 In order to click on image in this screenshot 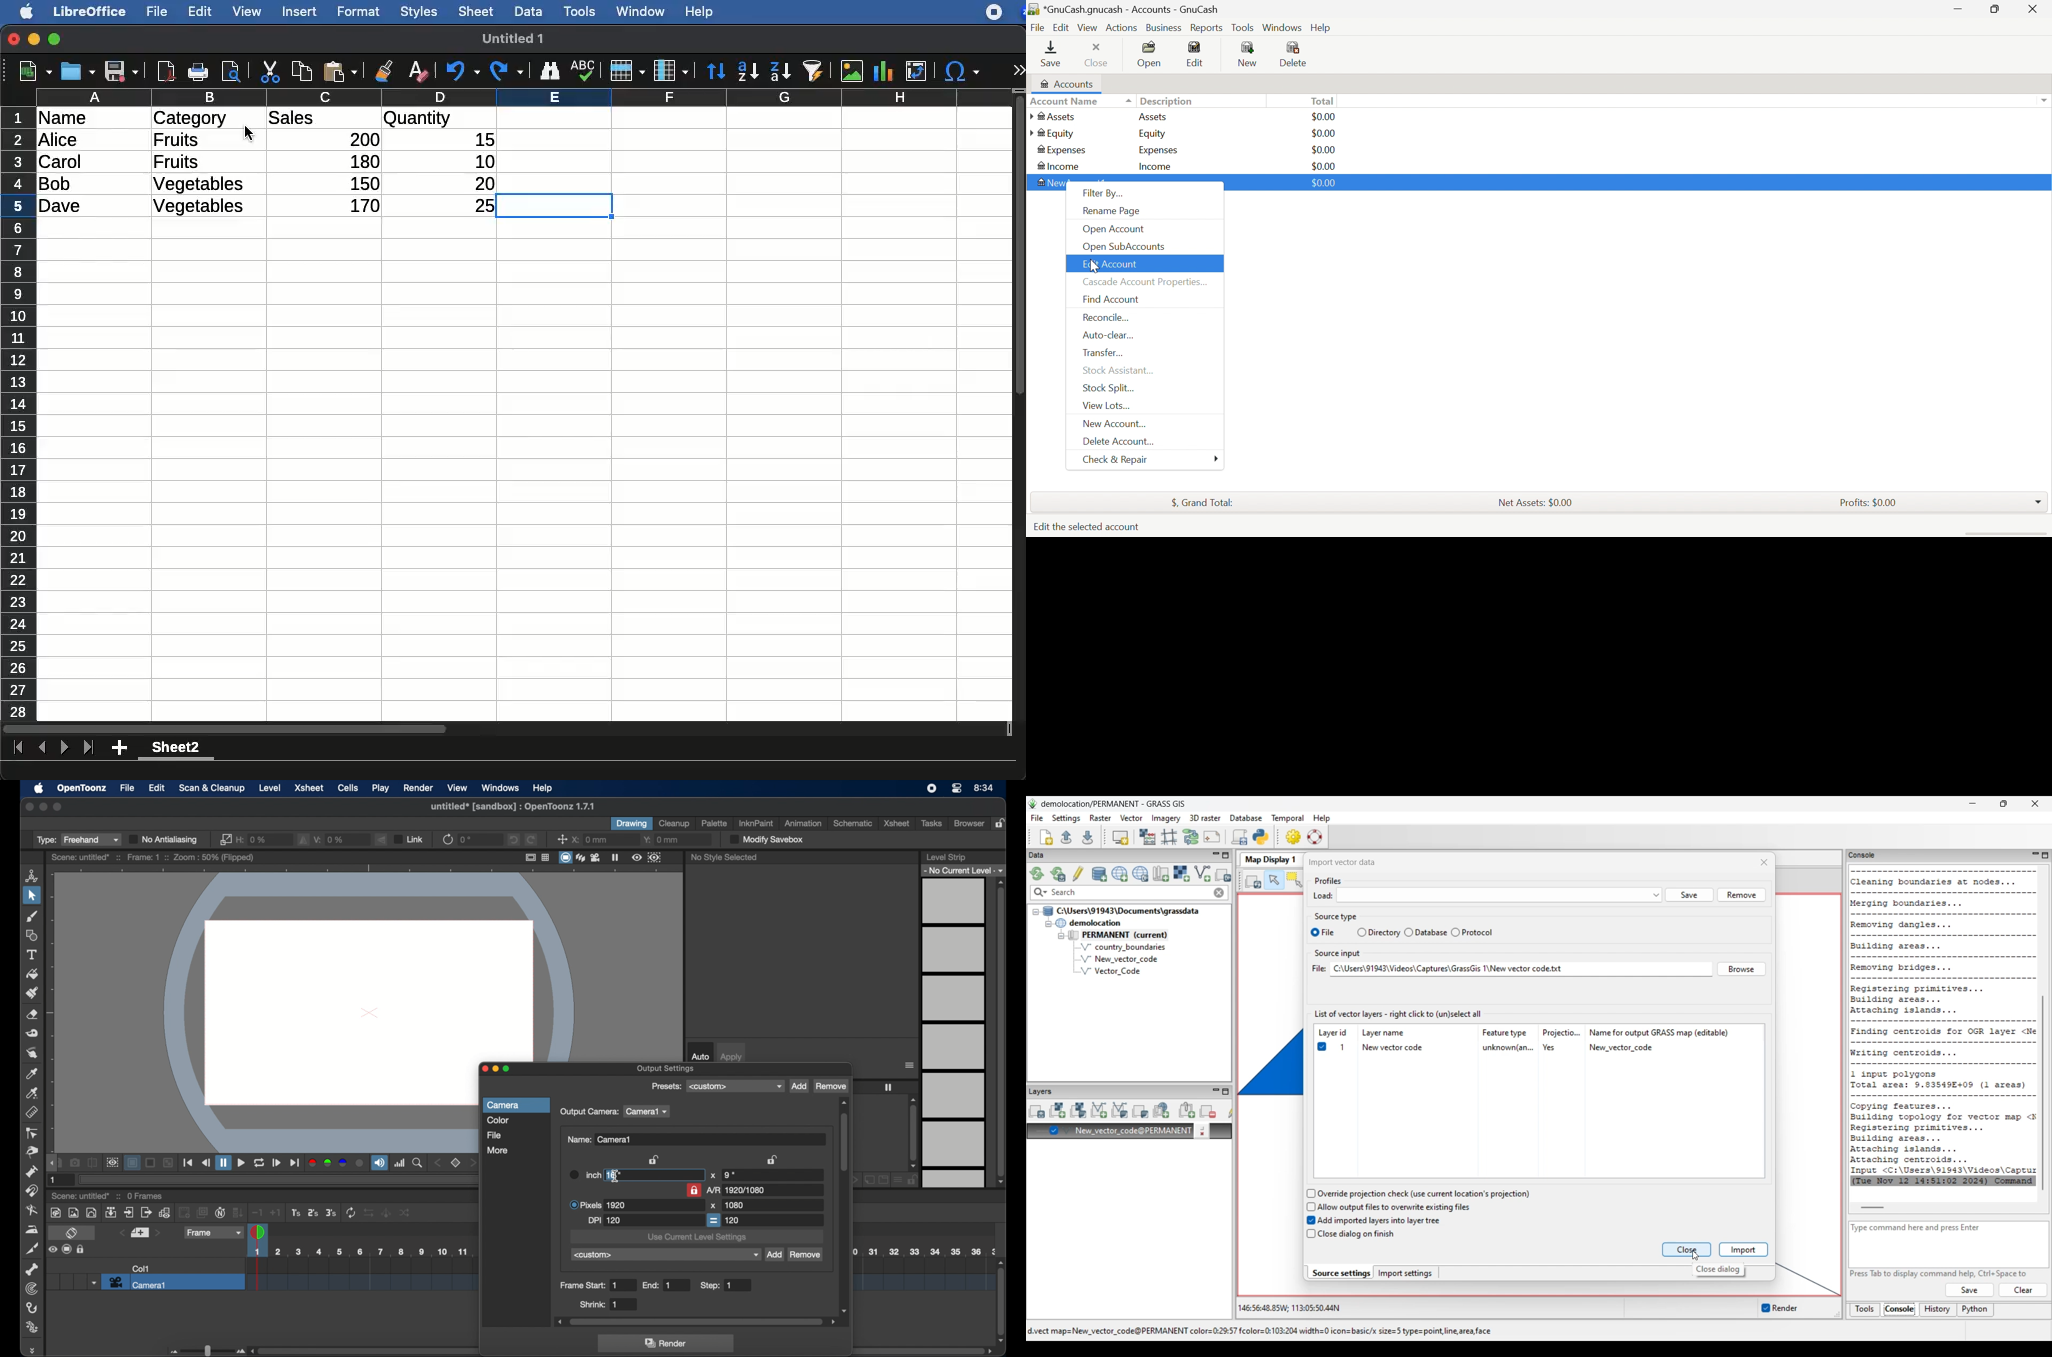, I will do `click(854, 71)`.